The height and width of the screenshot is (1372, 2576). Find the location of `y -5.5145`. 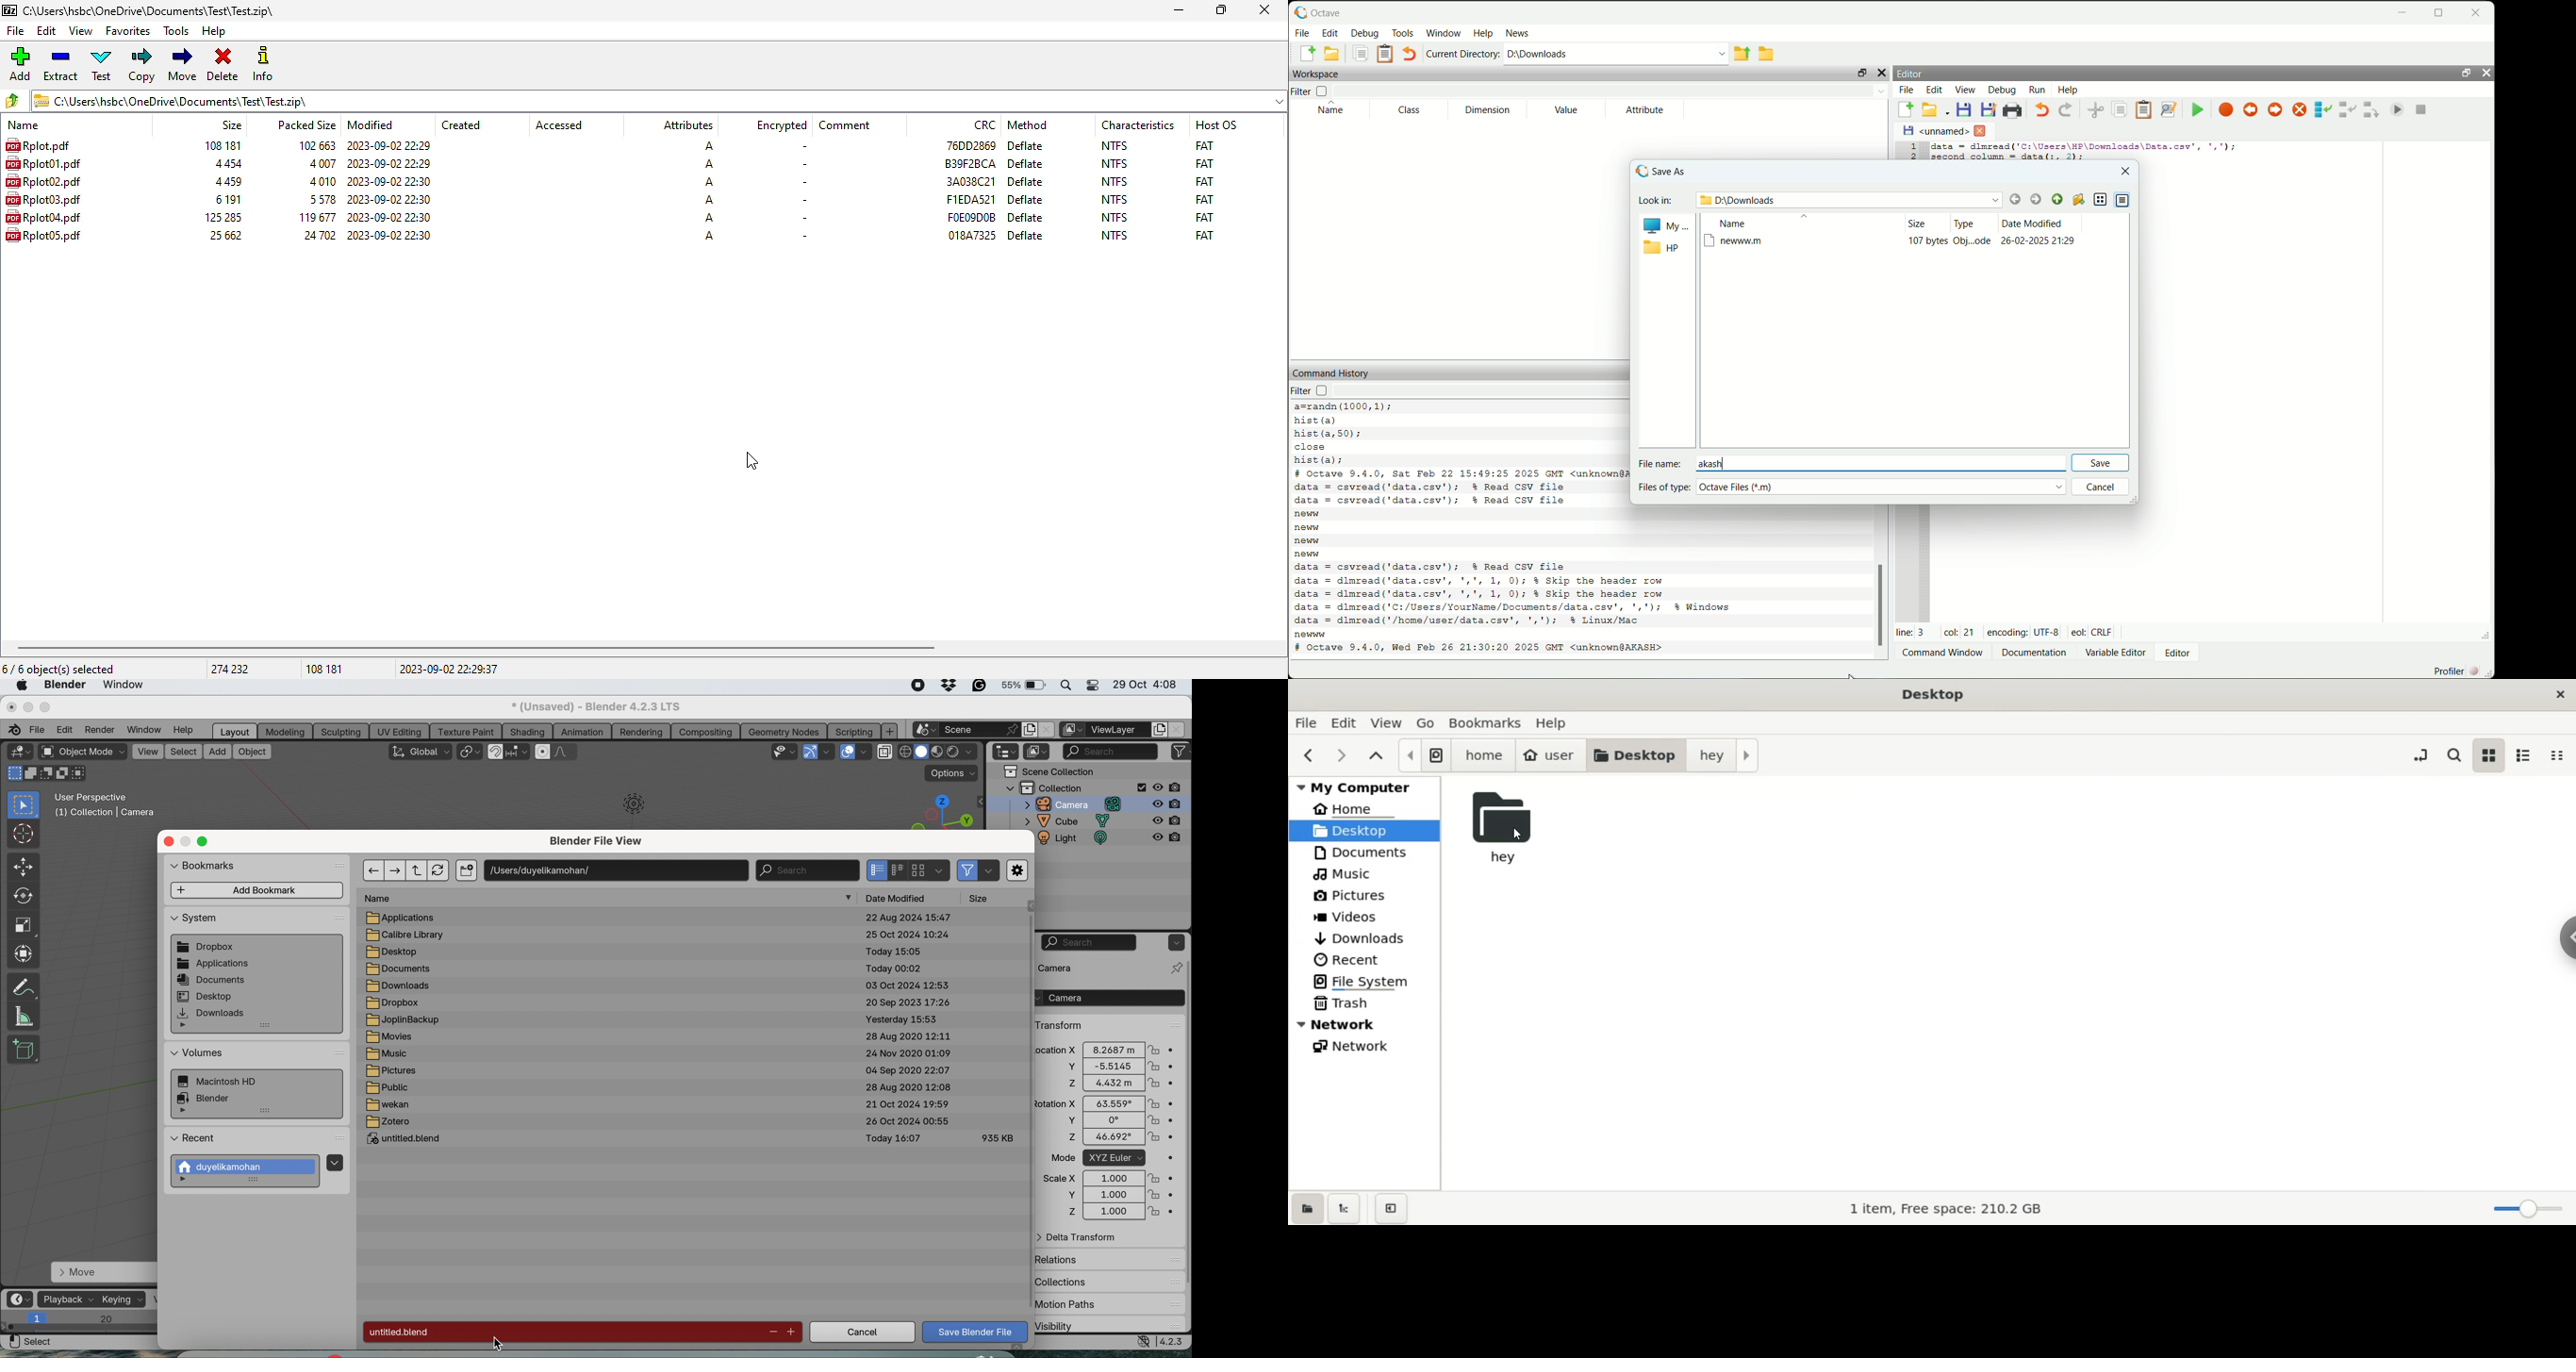

y -5.5145 is located at coordinates (1109, 1067).